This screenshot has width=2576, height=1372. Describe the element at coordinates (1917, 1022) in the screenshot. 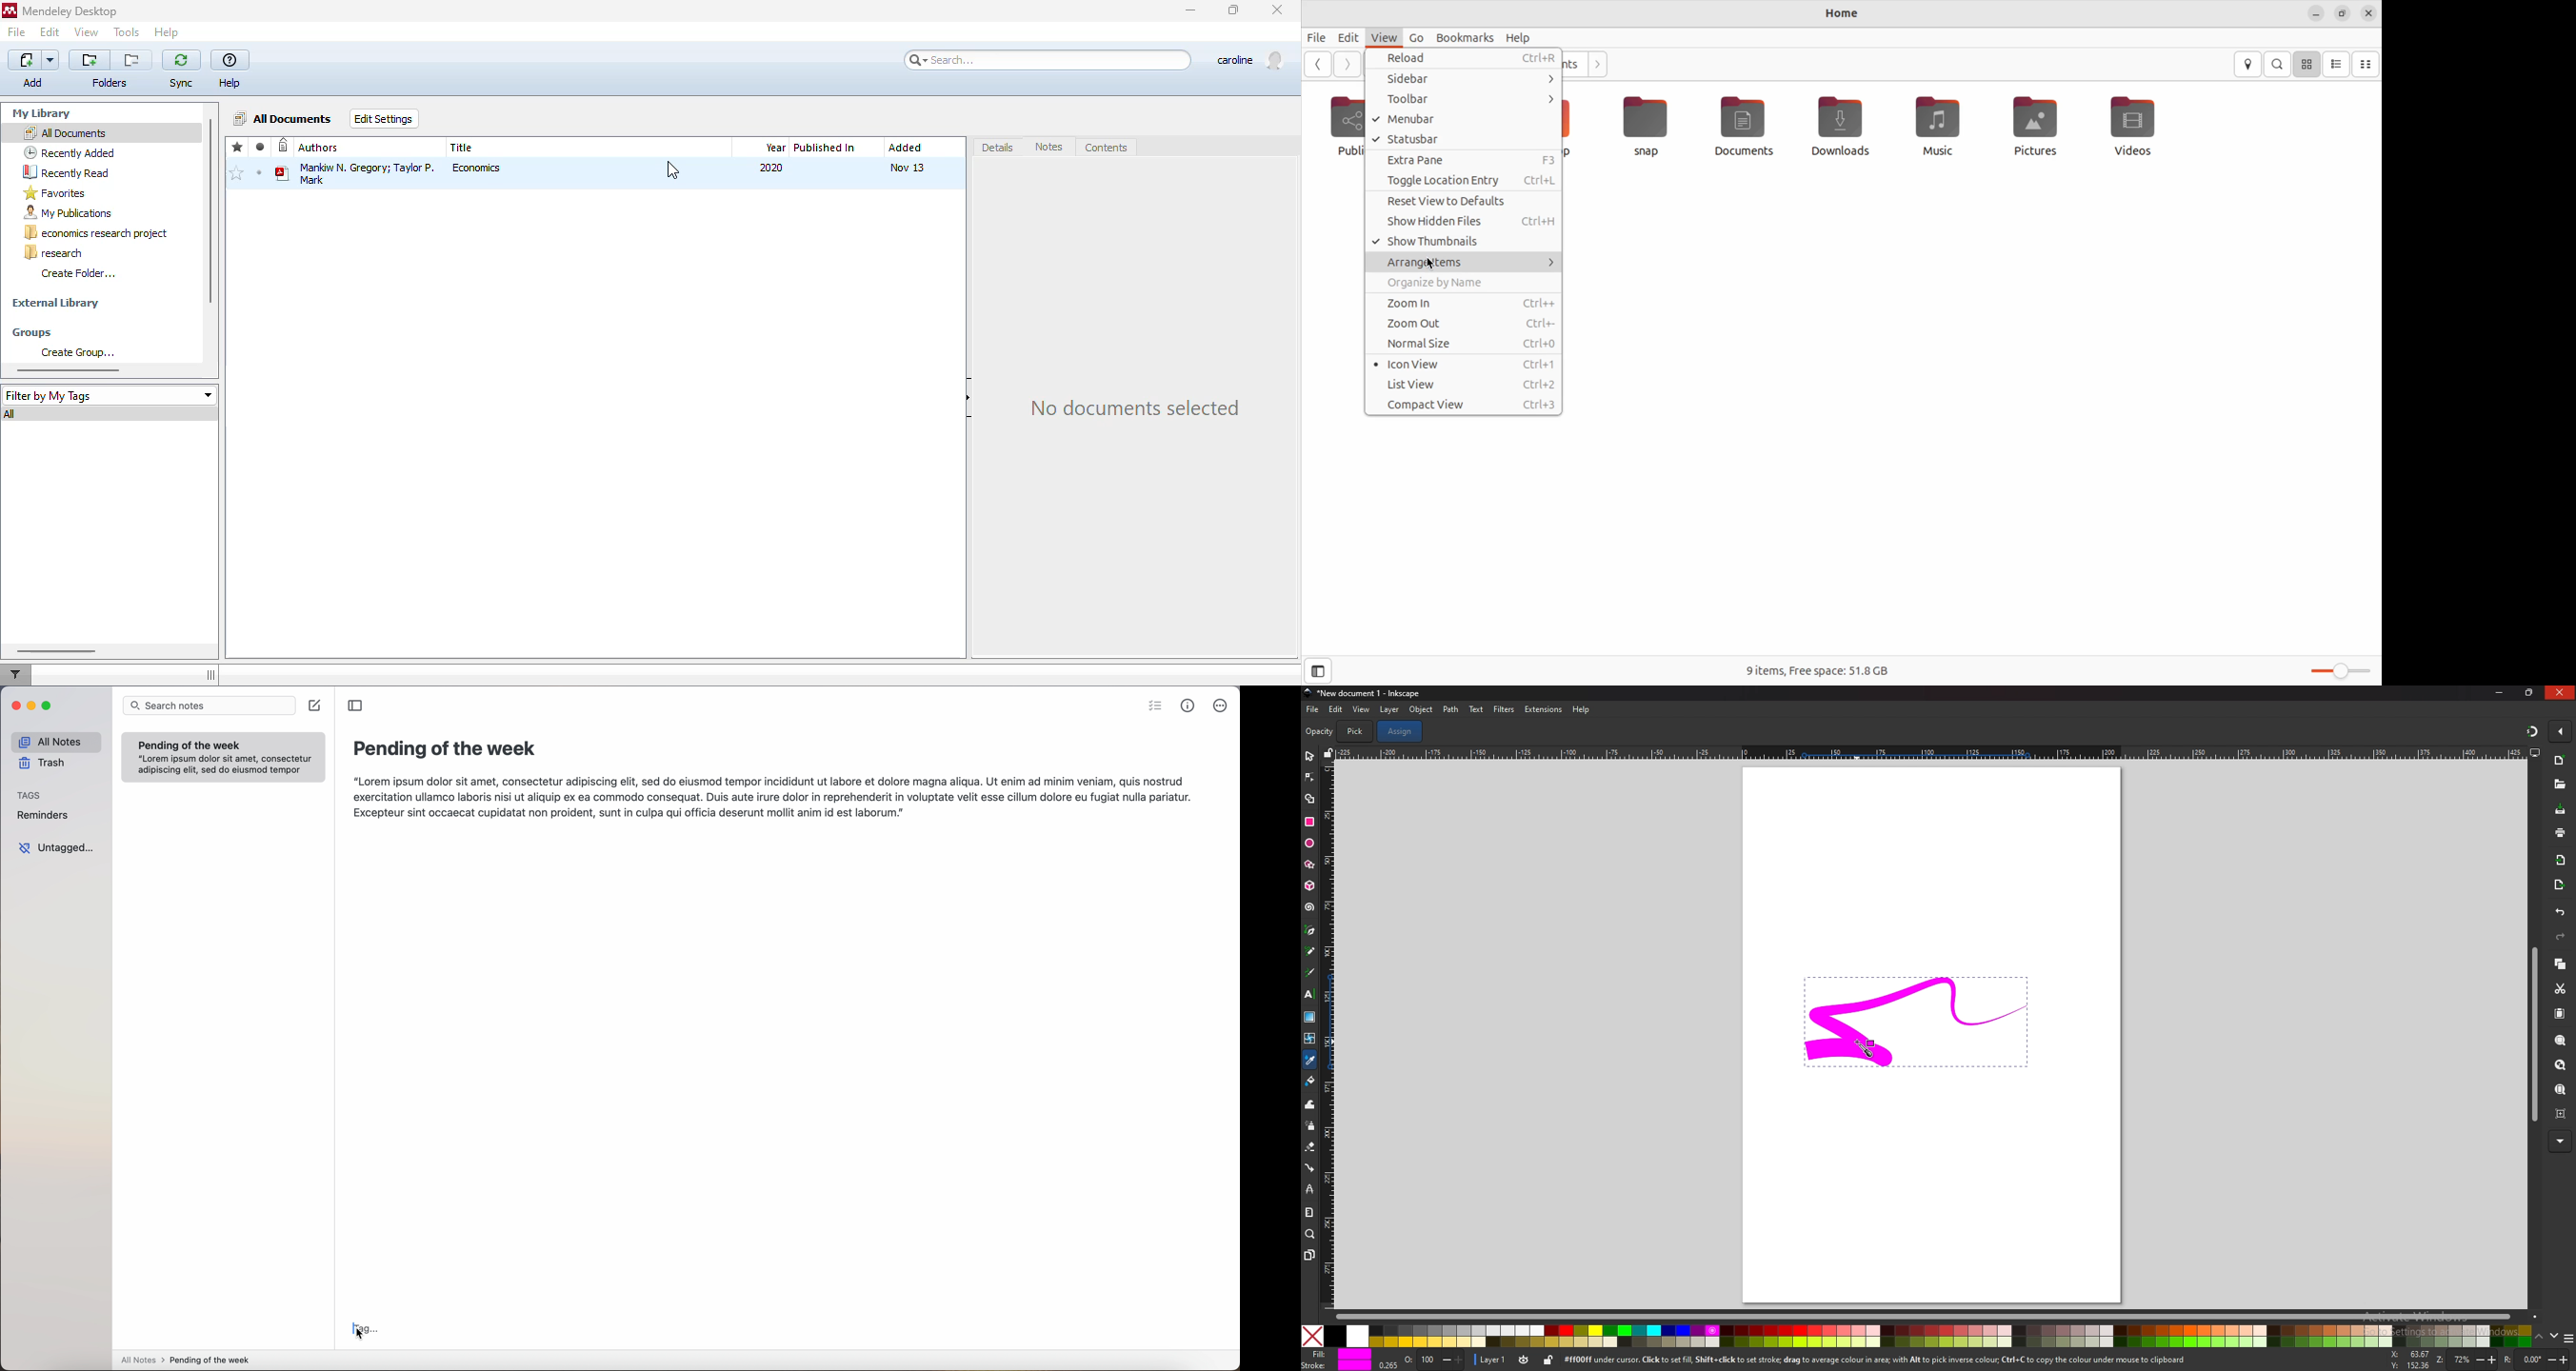

I see `selected drawing` at that location.